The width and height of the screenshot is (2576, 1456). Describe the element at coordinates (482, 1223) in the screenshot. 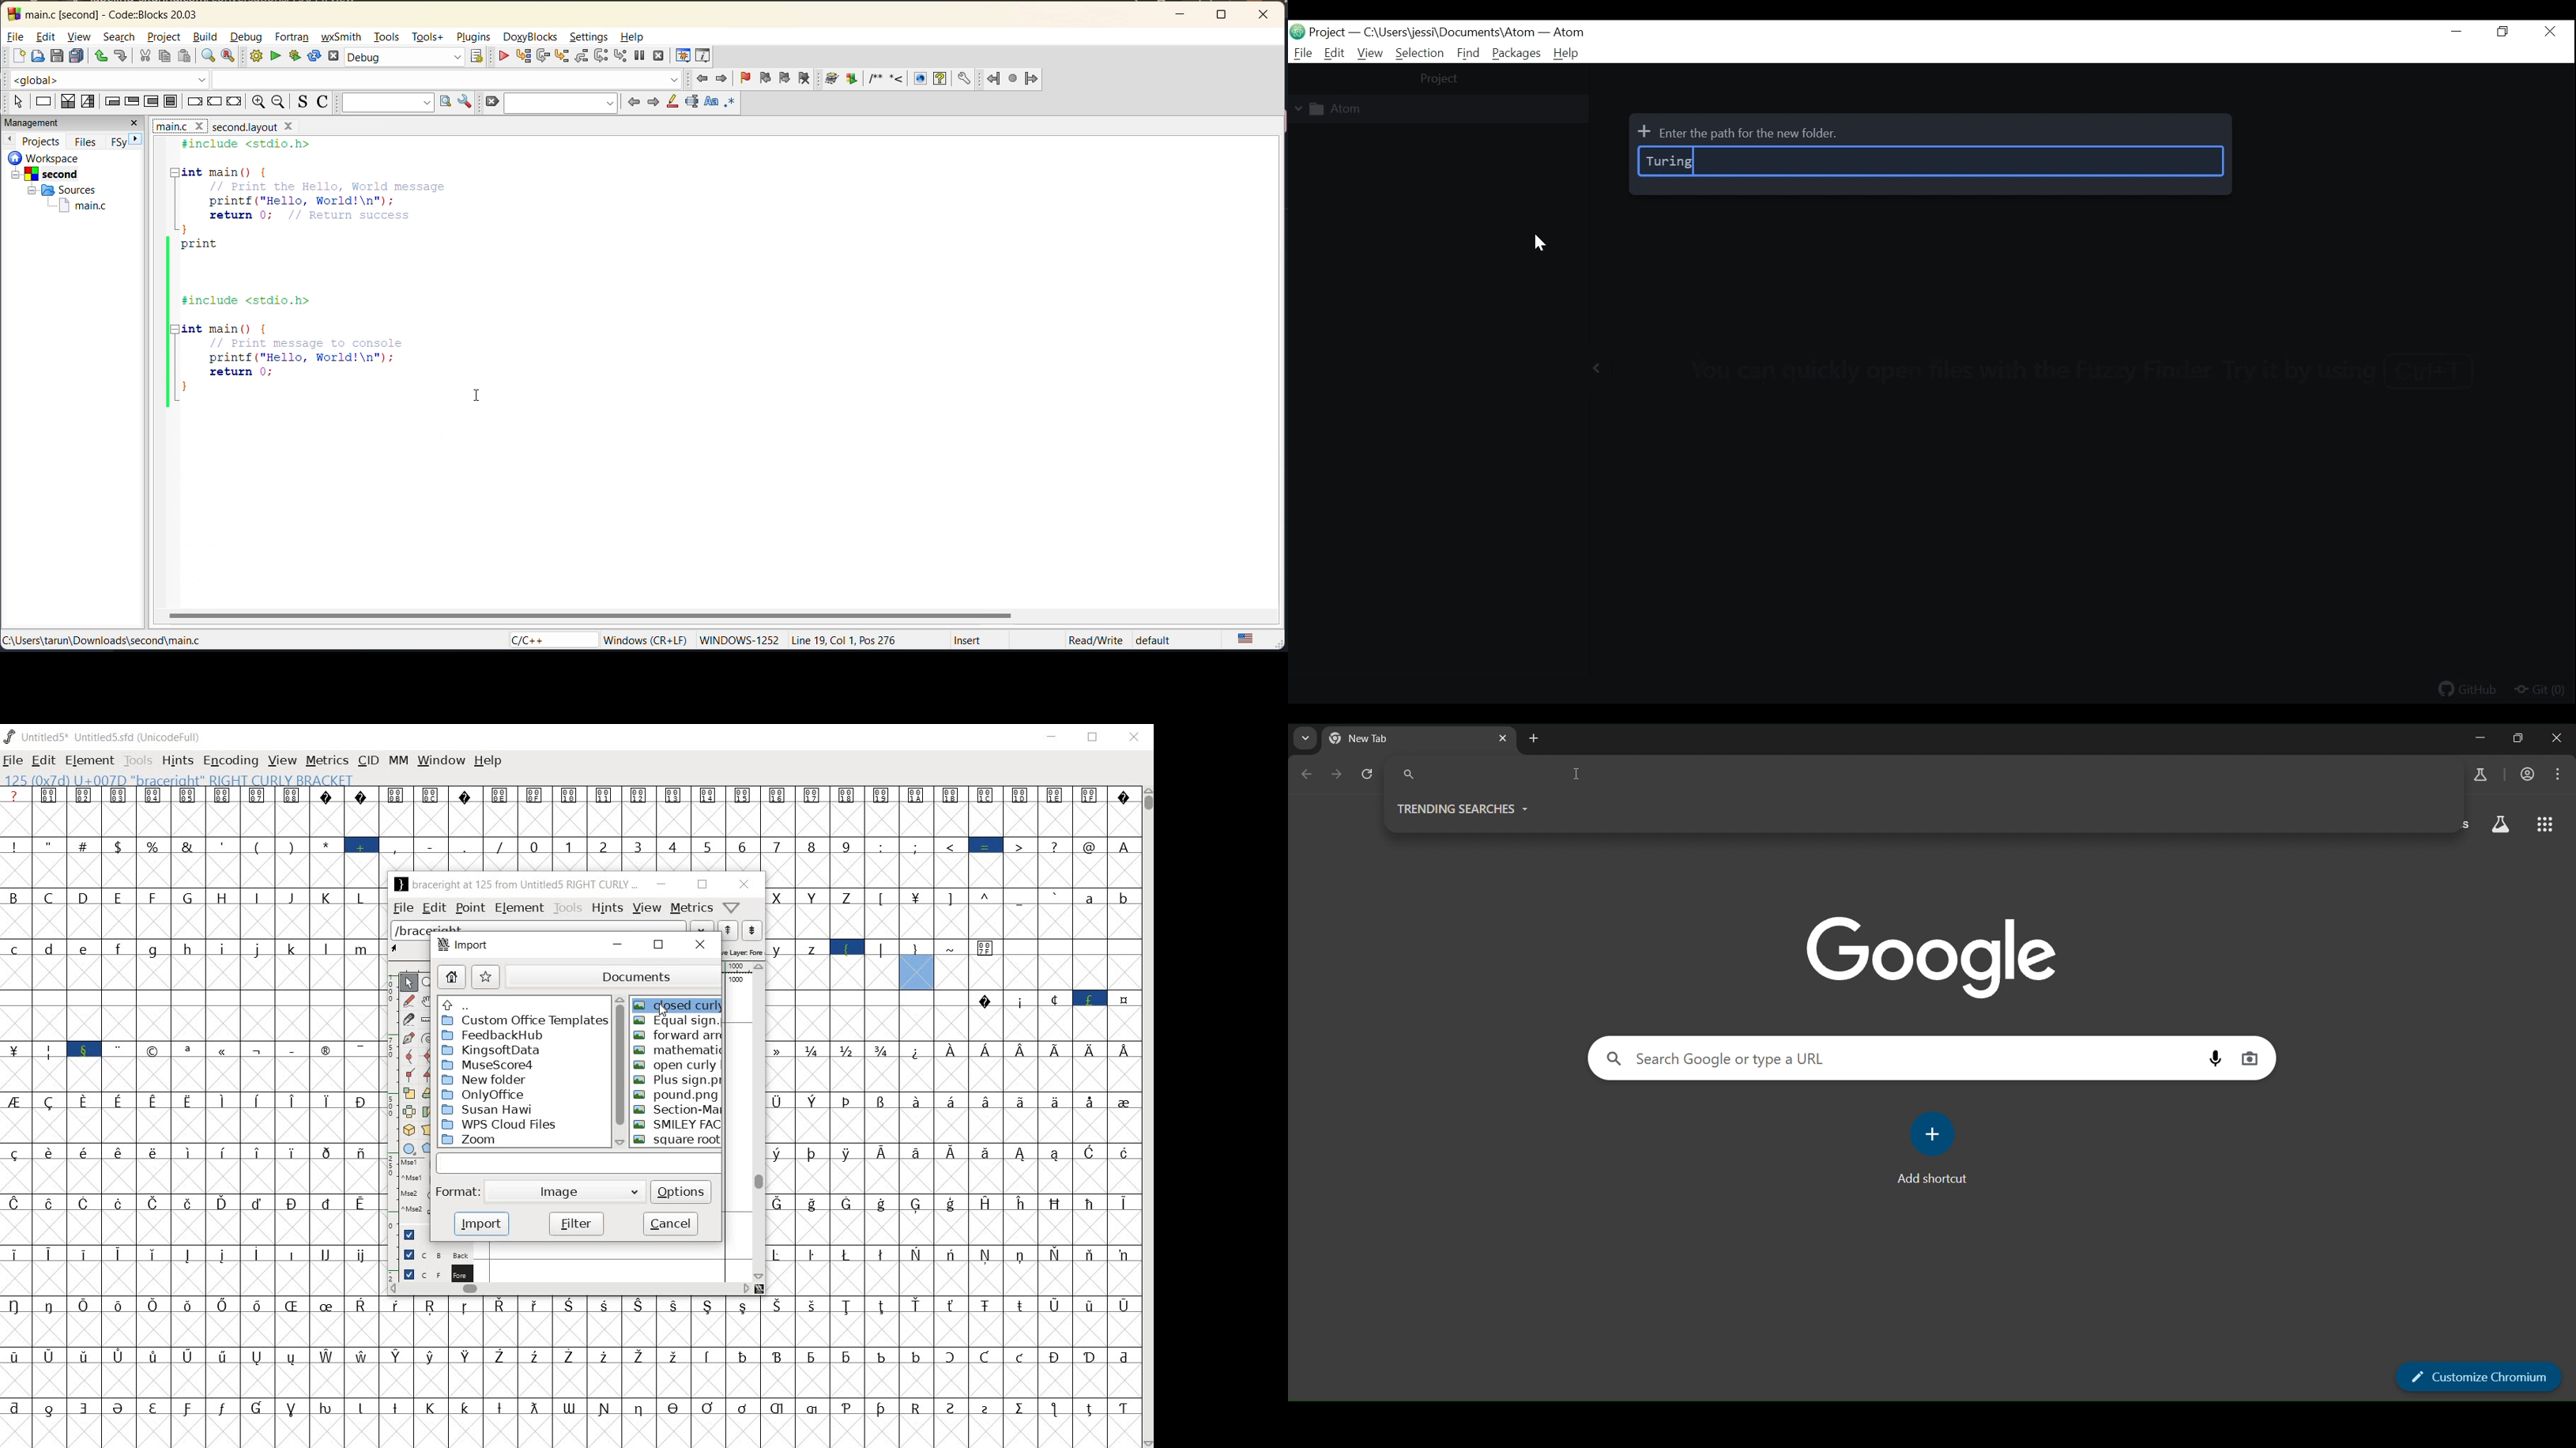

I see `import` at that location.